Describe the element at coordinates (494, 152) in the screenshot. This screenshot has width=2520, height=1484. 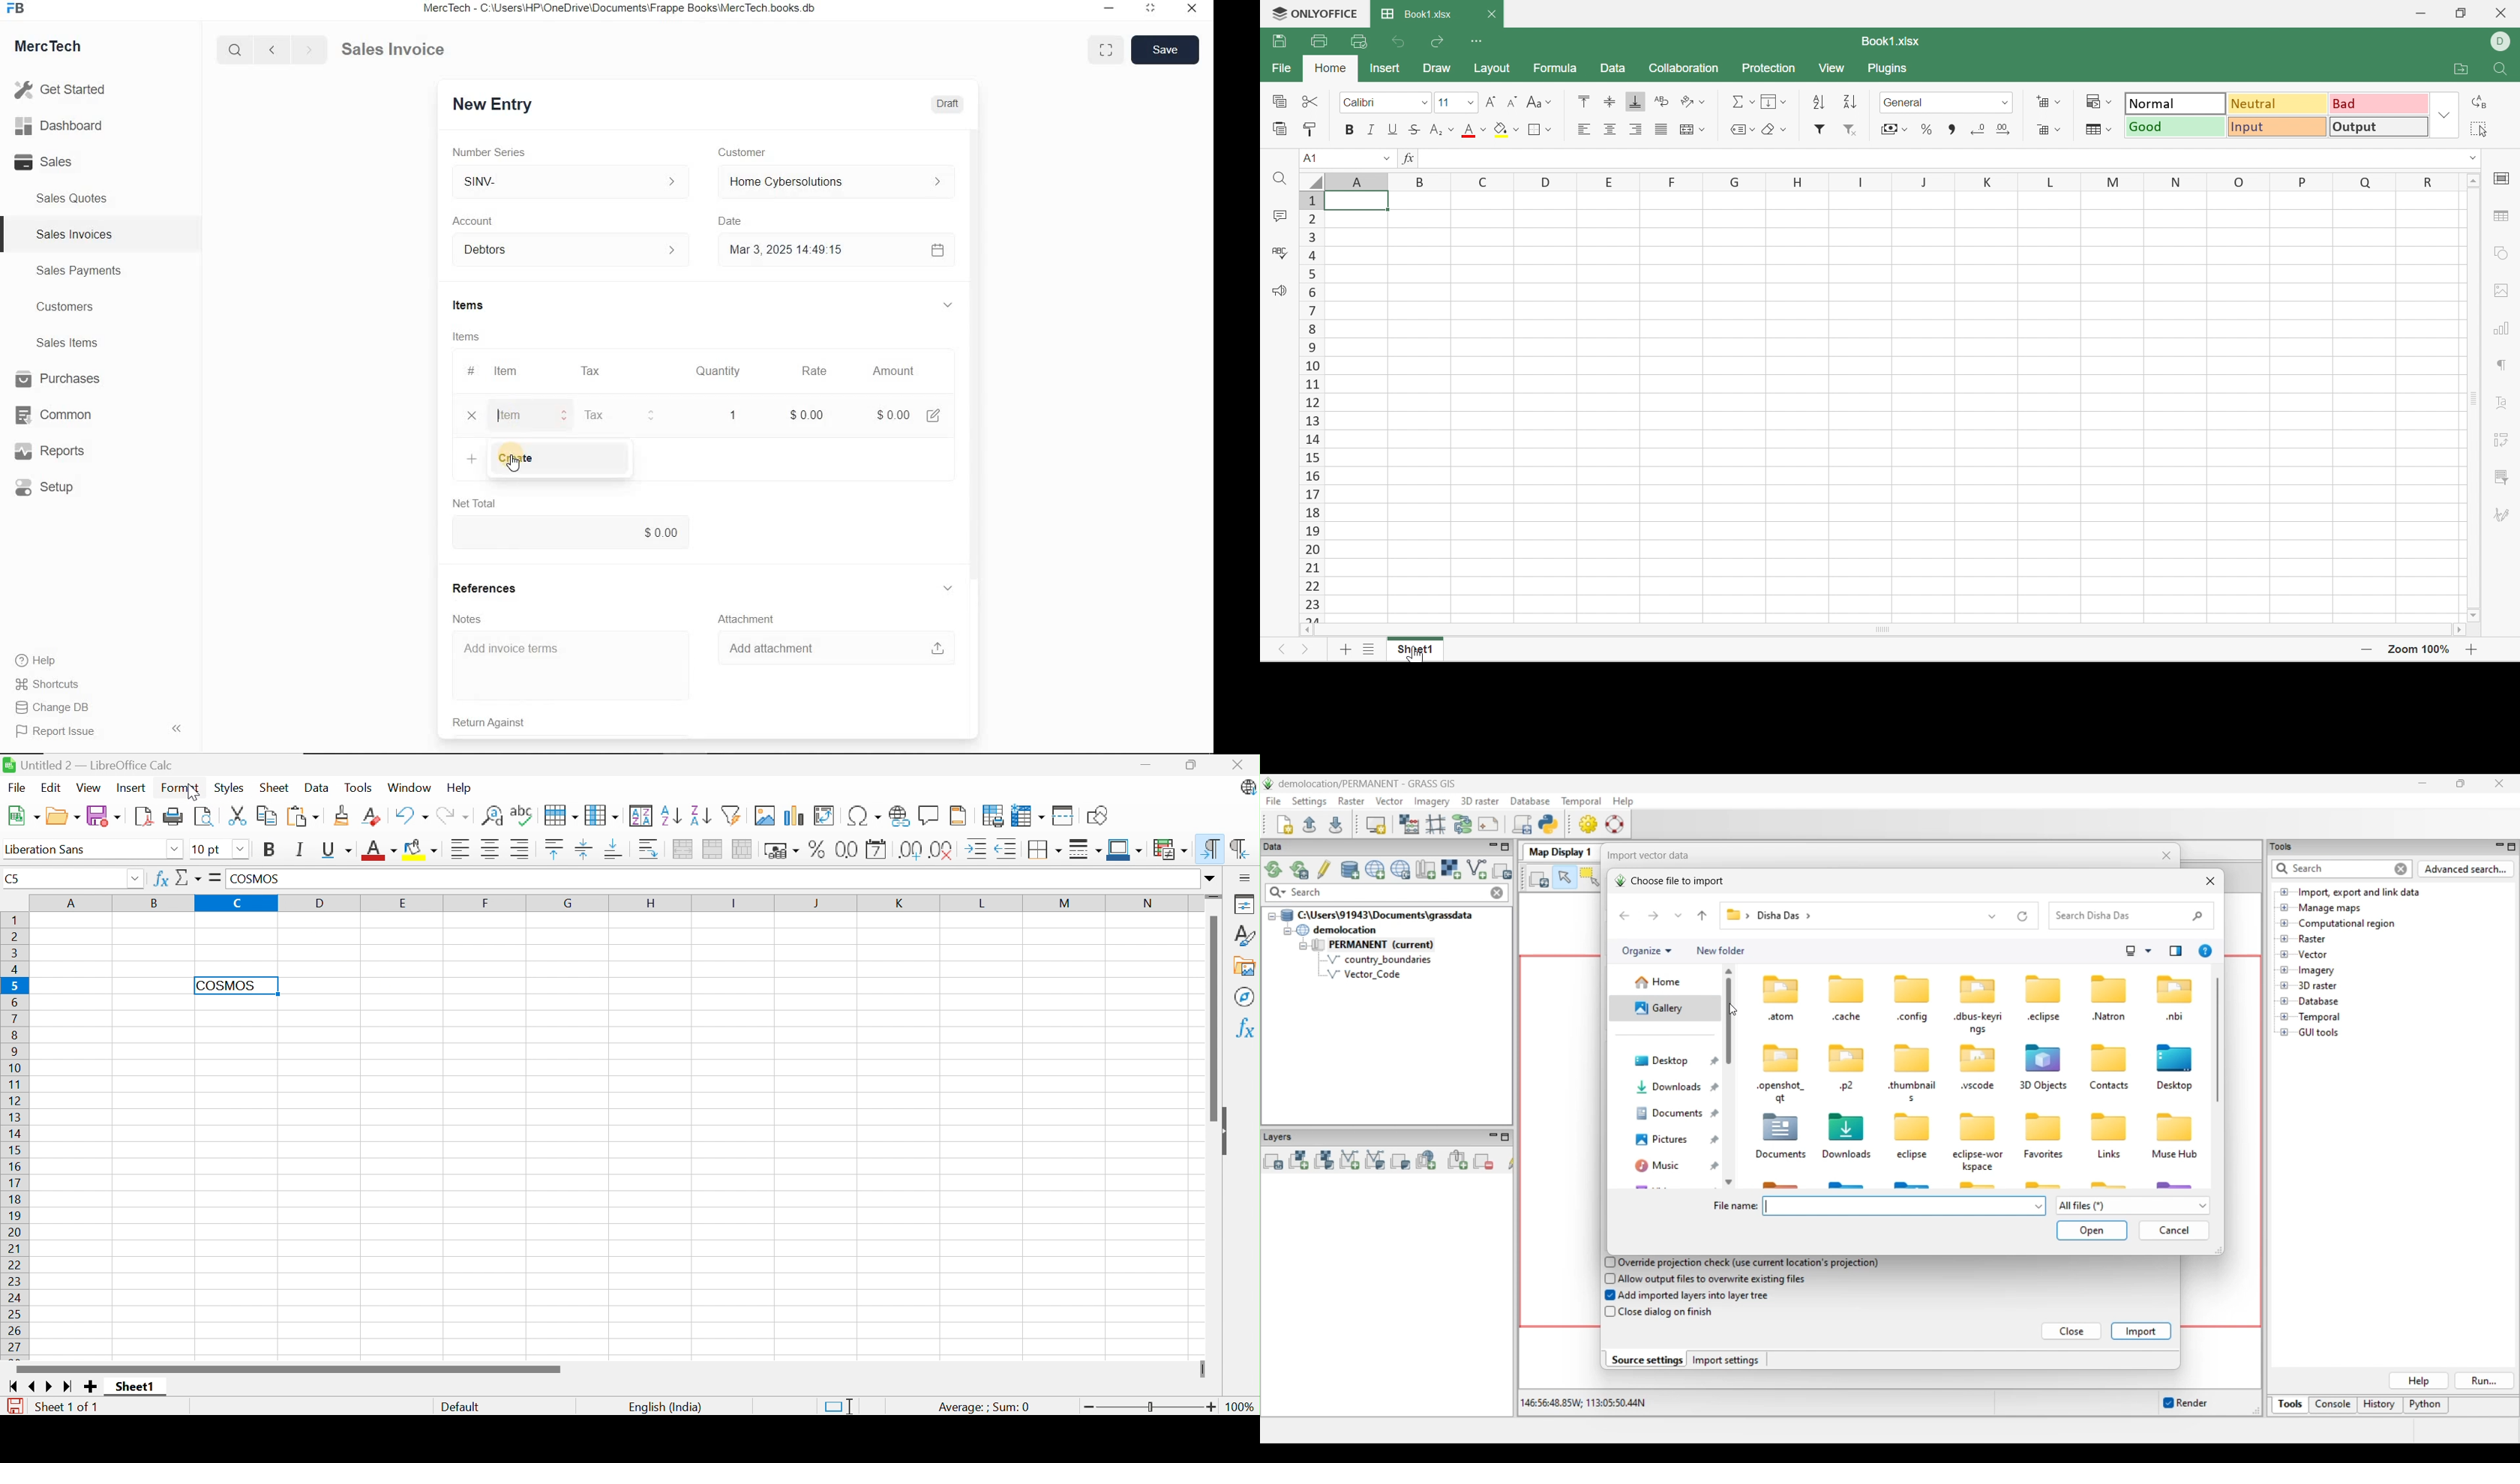
I see `Number Series` at that location.